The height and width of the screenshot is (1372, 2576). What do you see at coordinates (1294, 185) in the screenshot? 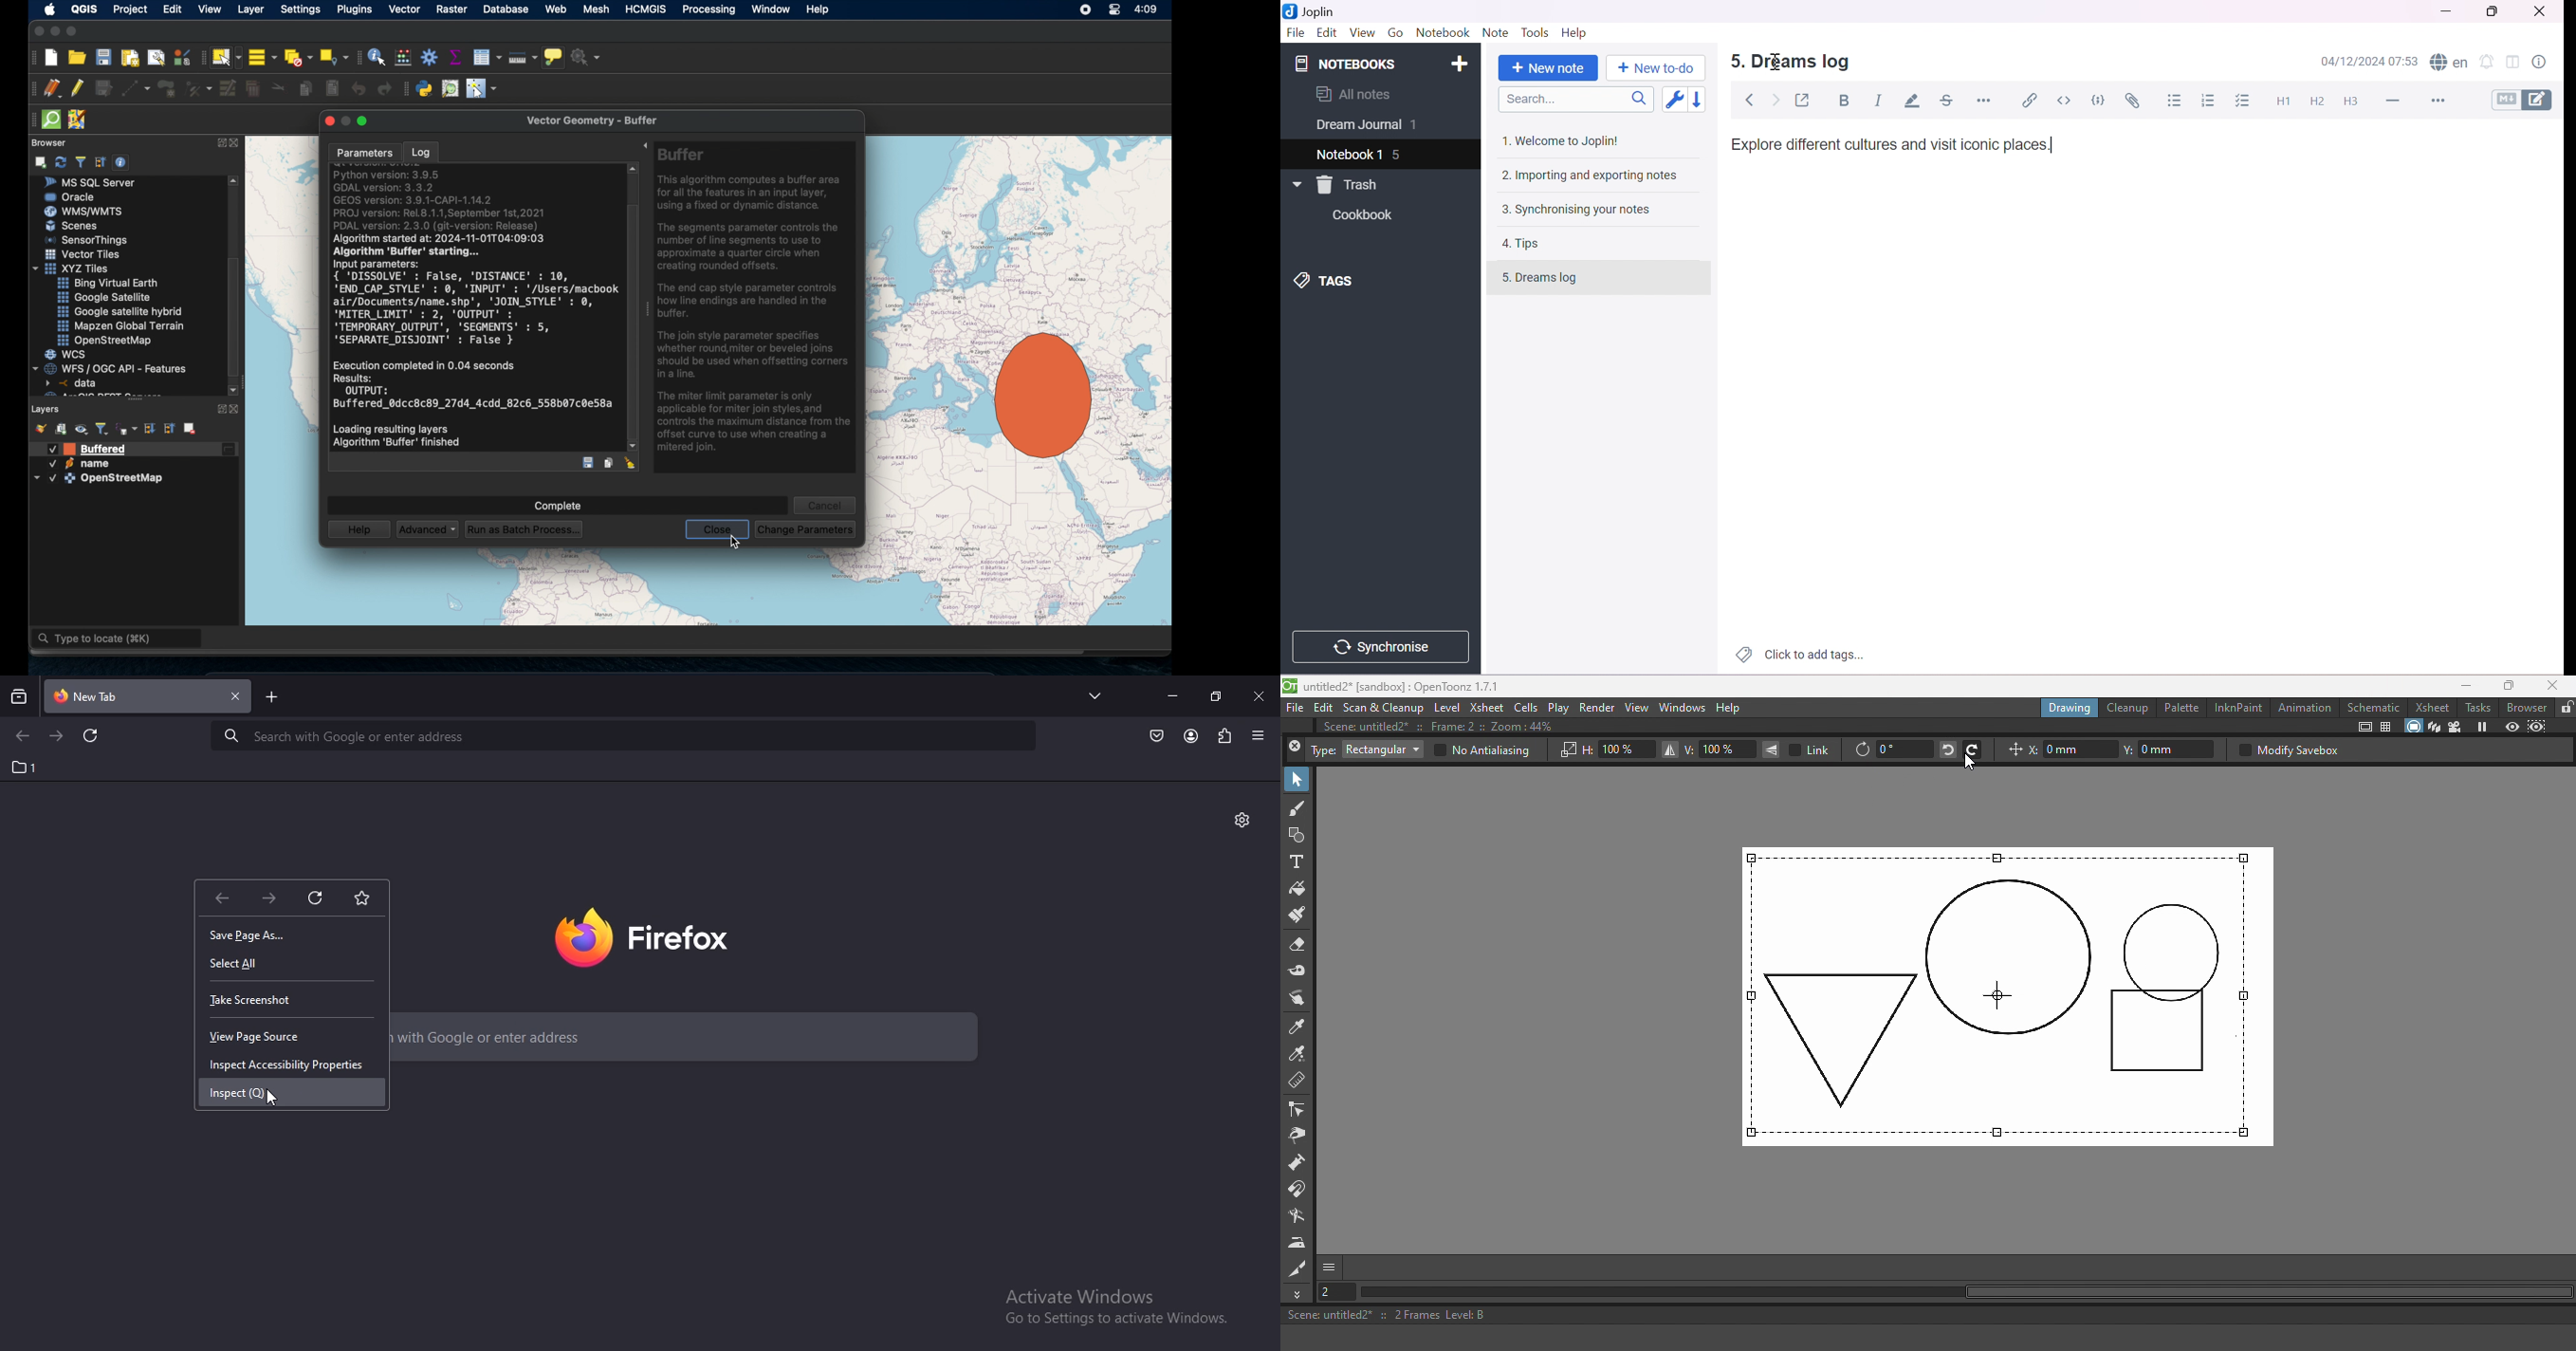
I see `Drop Down` at bounding box center [1294, 185].